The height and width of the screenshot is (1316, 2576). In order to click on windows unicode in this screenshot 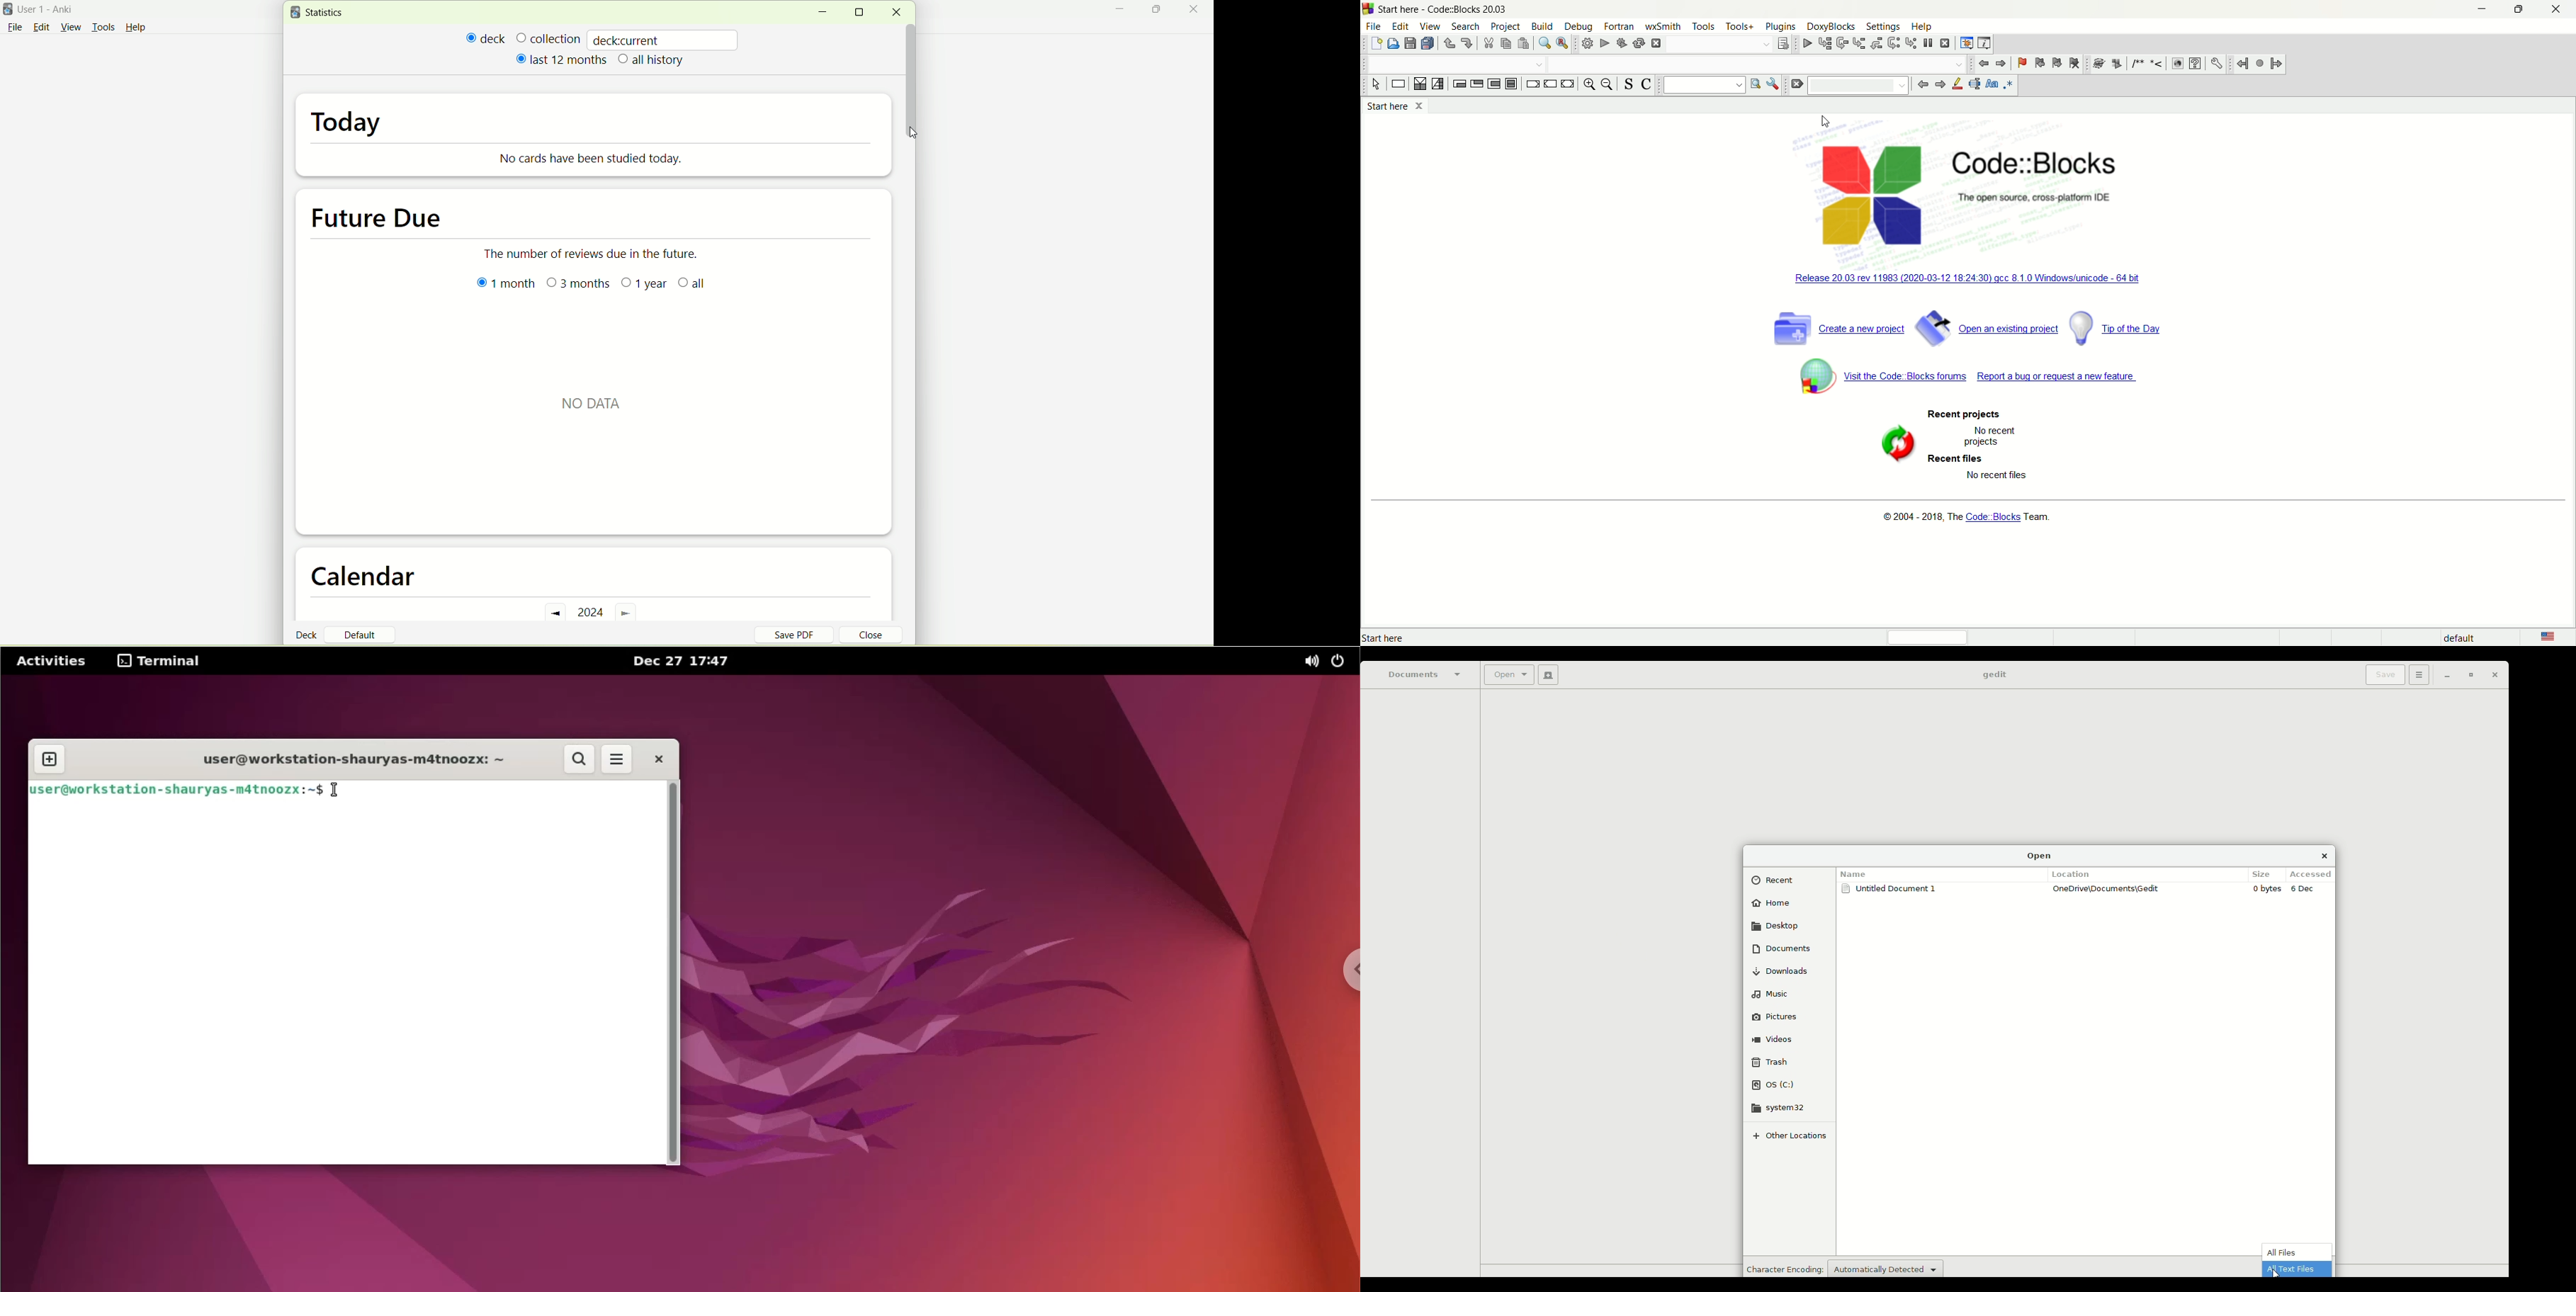, I will do `click(1979, 279)`.